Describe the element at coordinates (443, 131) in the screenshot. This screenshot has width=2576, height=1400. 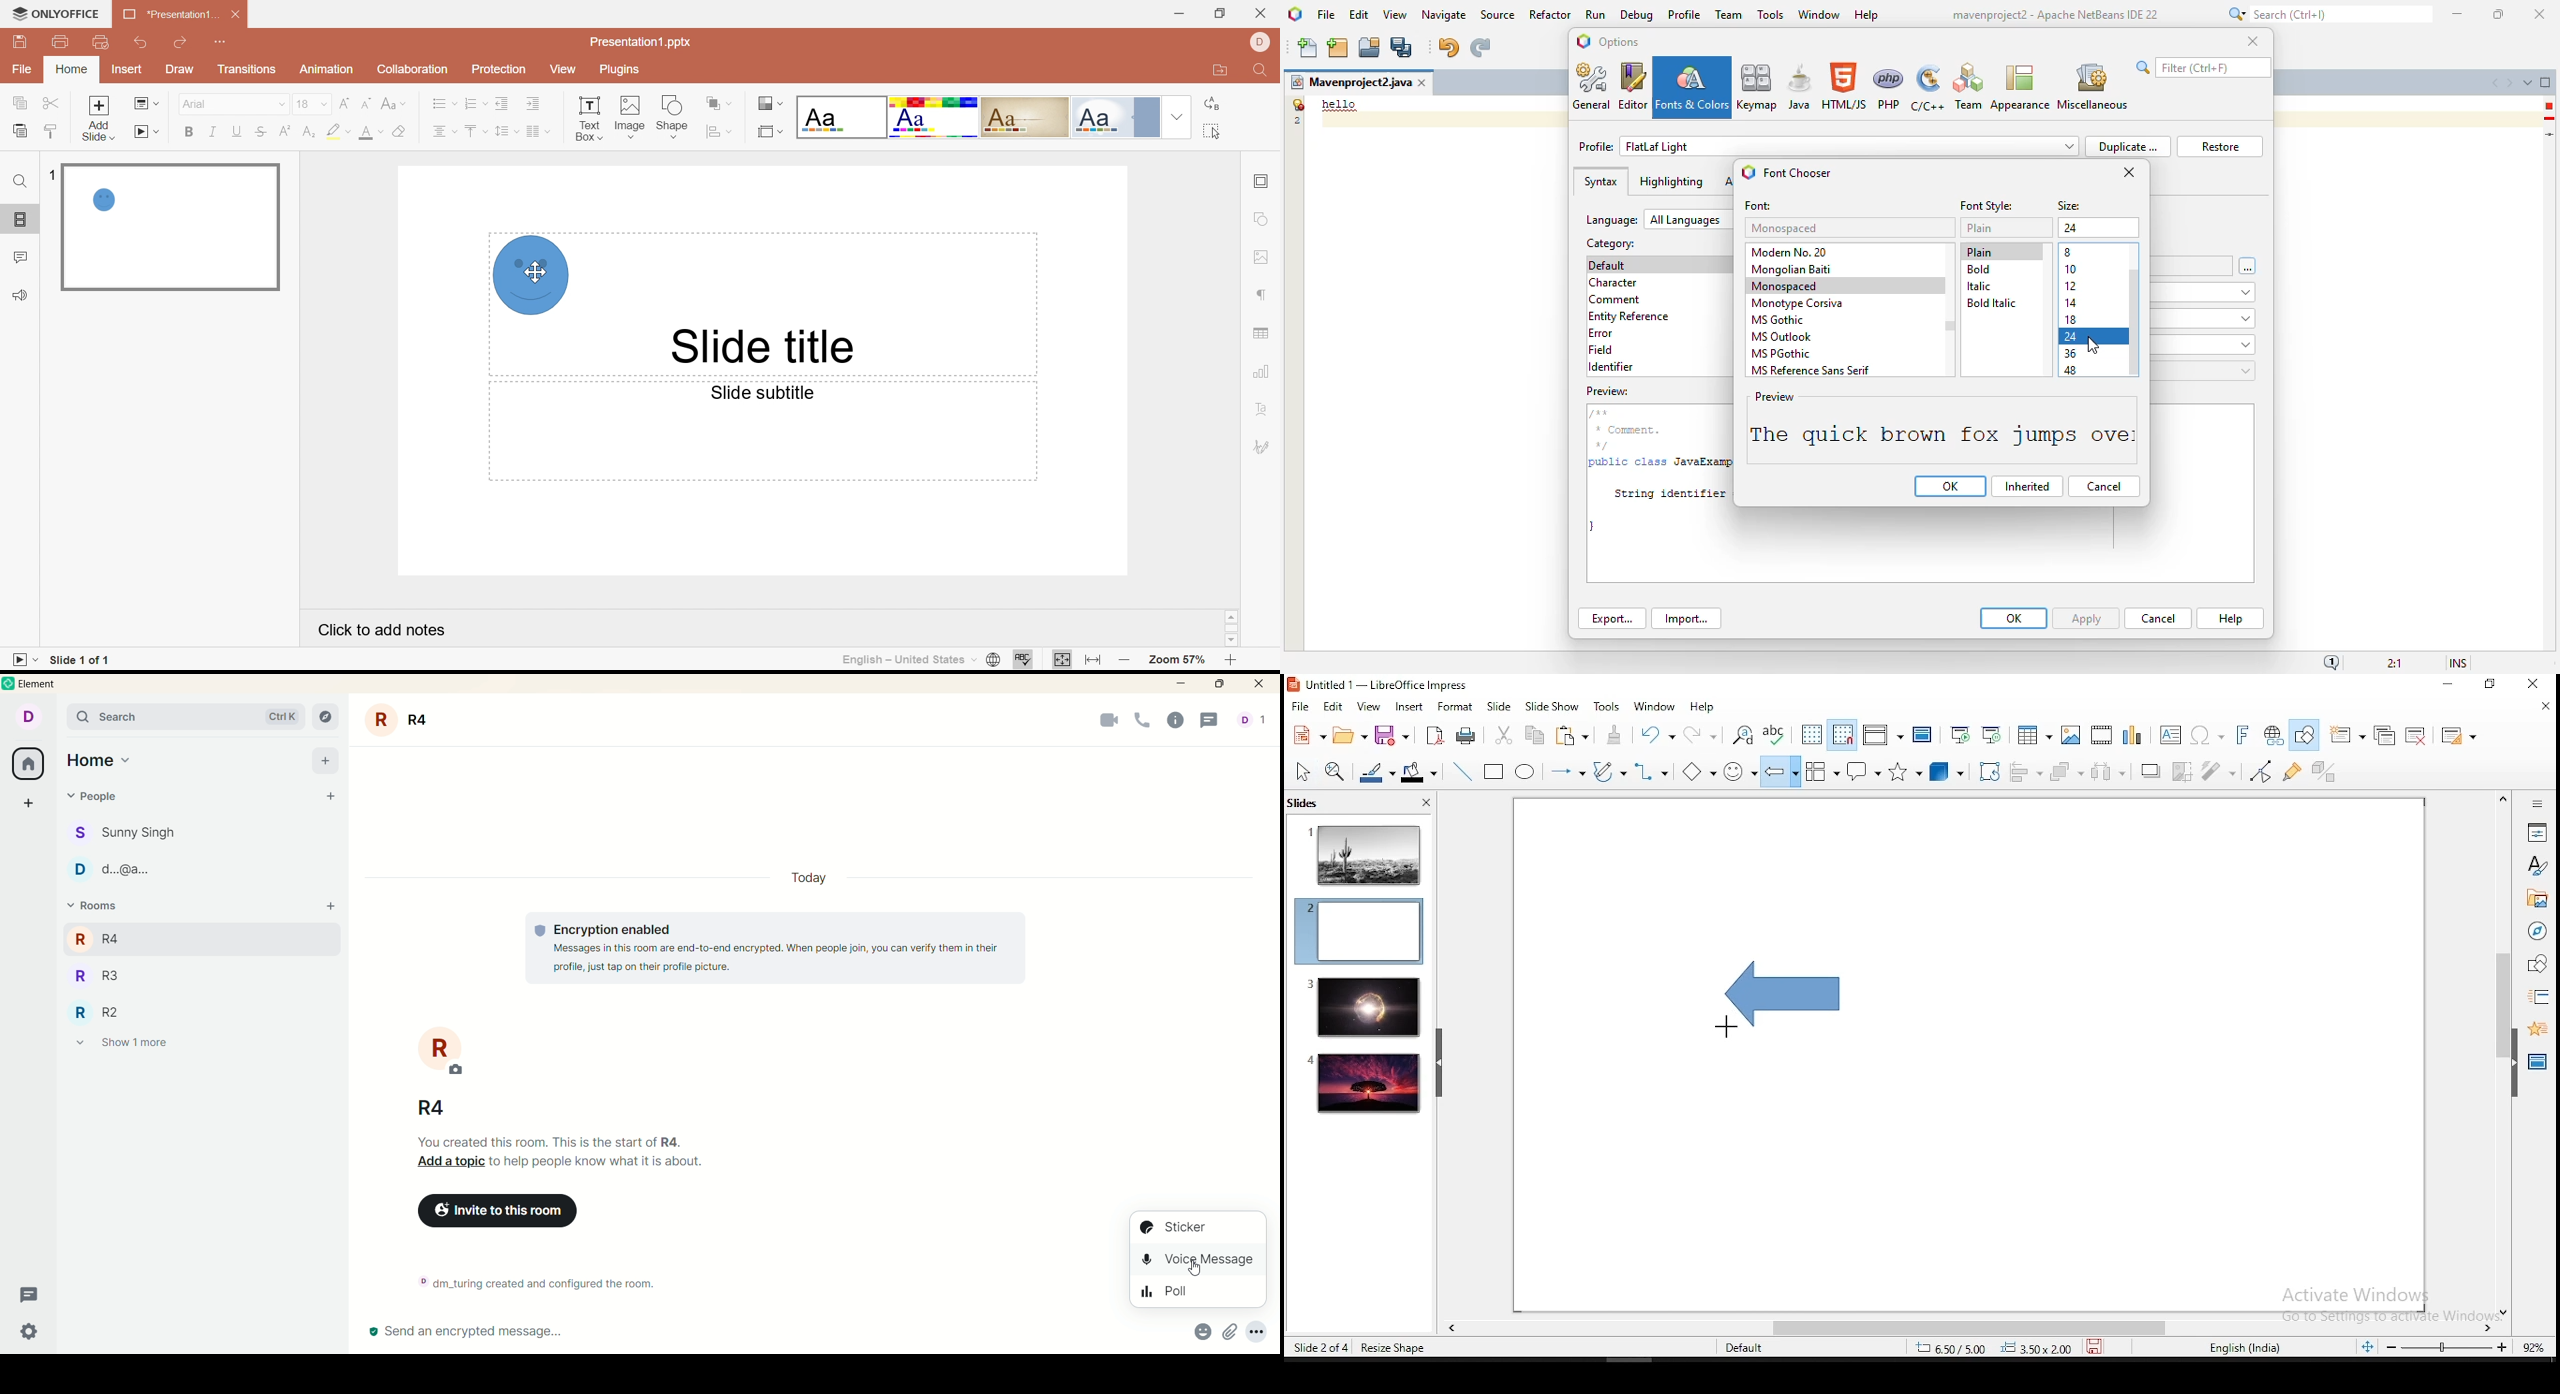
I see `Align center` at that location.